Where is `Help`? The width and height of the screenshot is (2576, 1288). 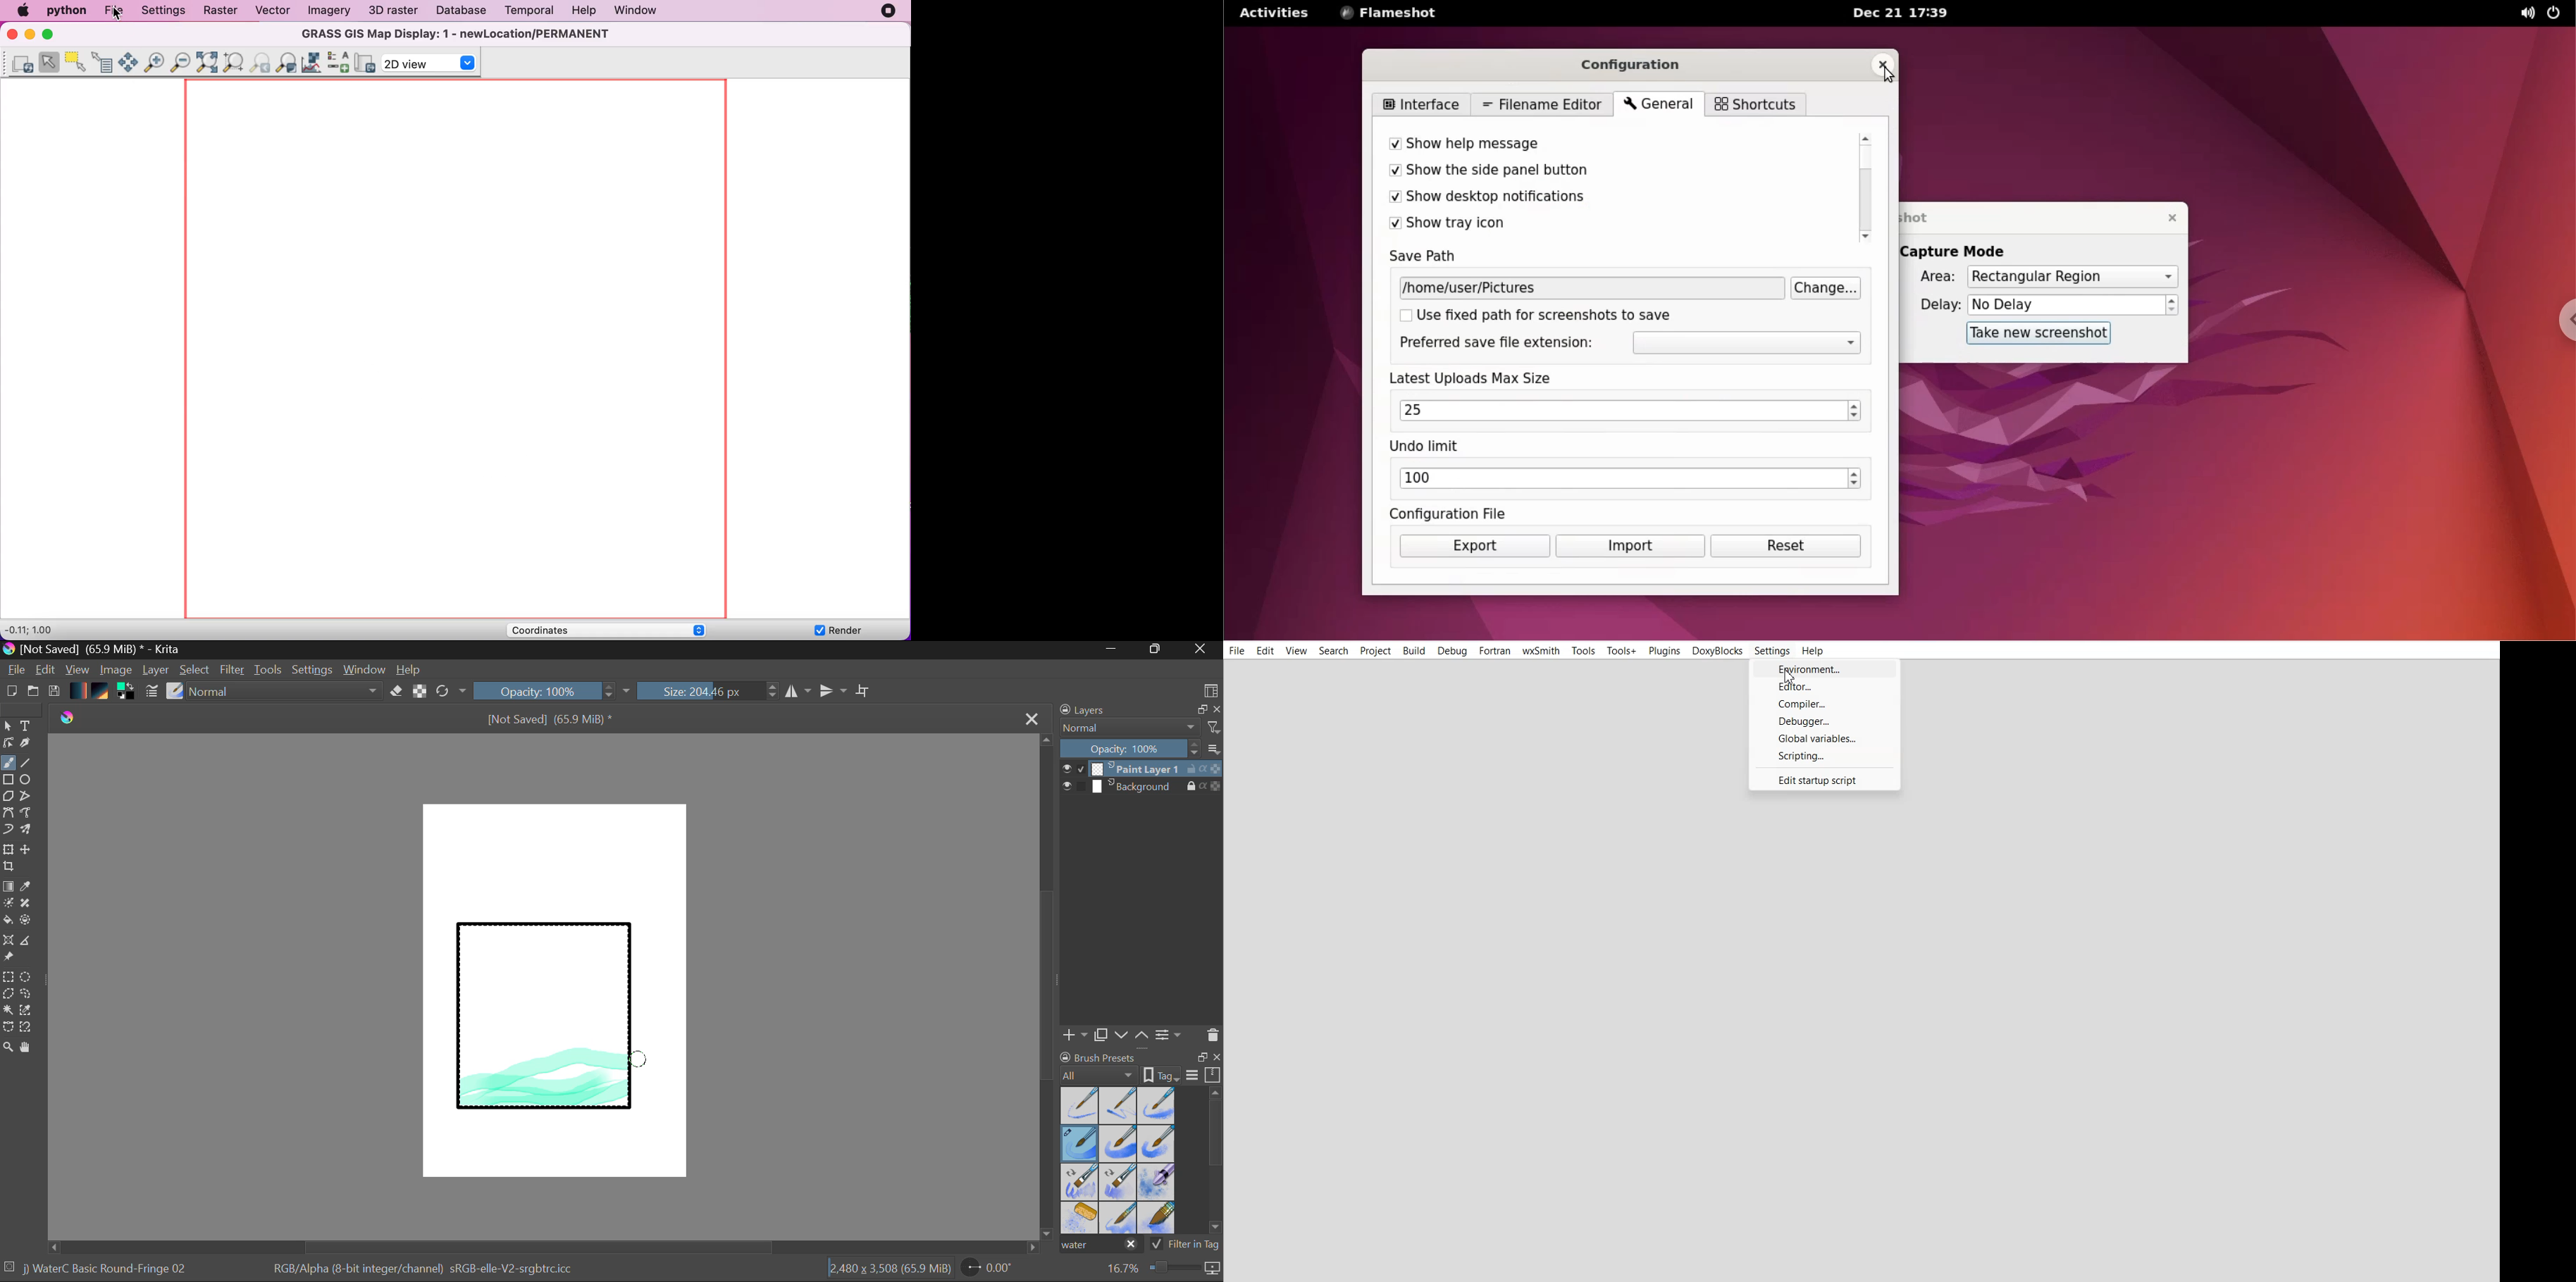 Help is located at coordinates (409, 670).